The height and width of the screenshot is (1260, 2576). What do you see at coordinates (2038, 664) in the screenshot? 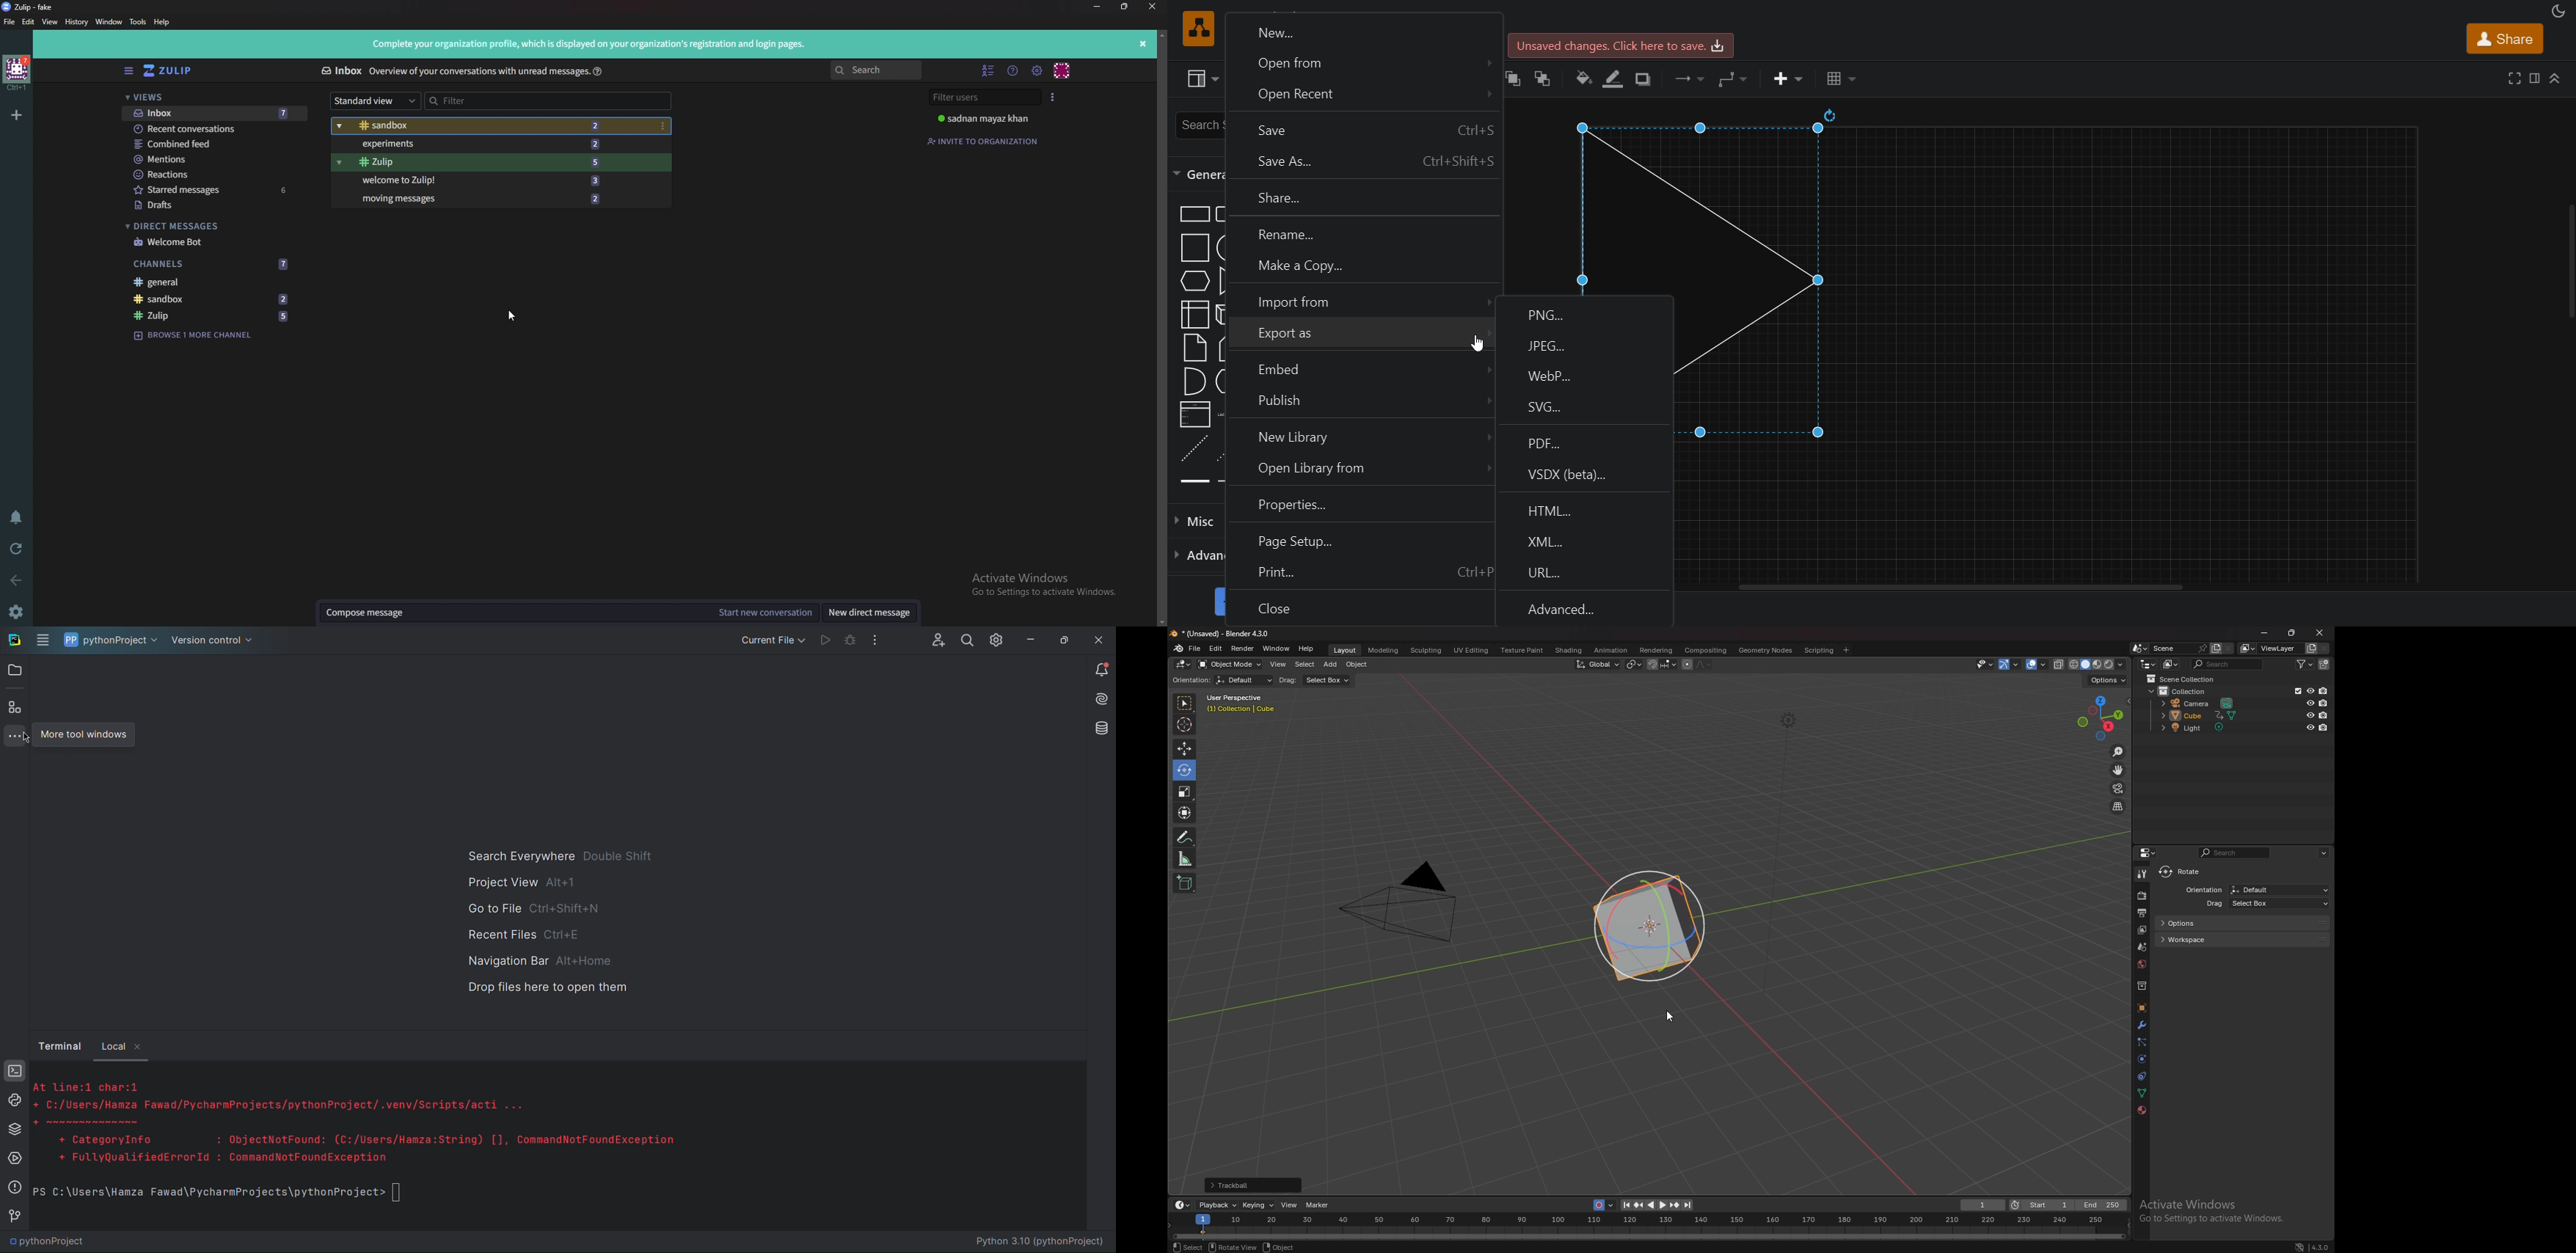
I see `overlays` at bounding box center [2038, 664].